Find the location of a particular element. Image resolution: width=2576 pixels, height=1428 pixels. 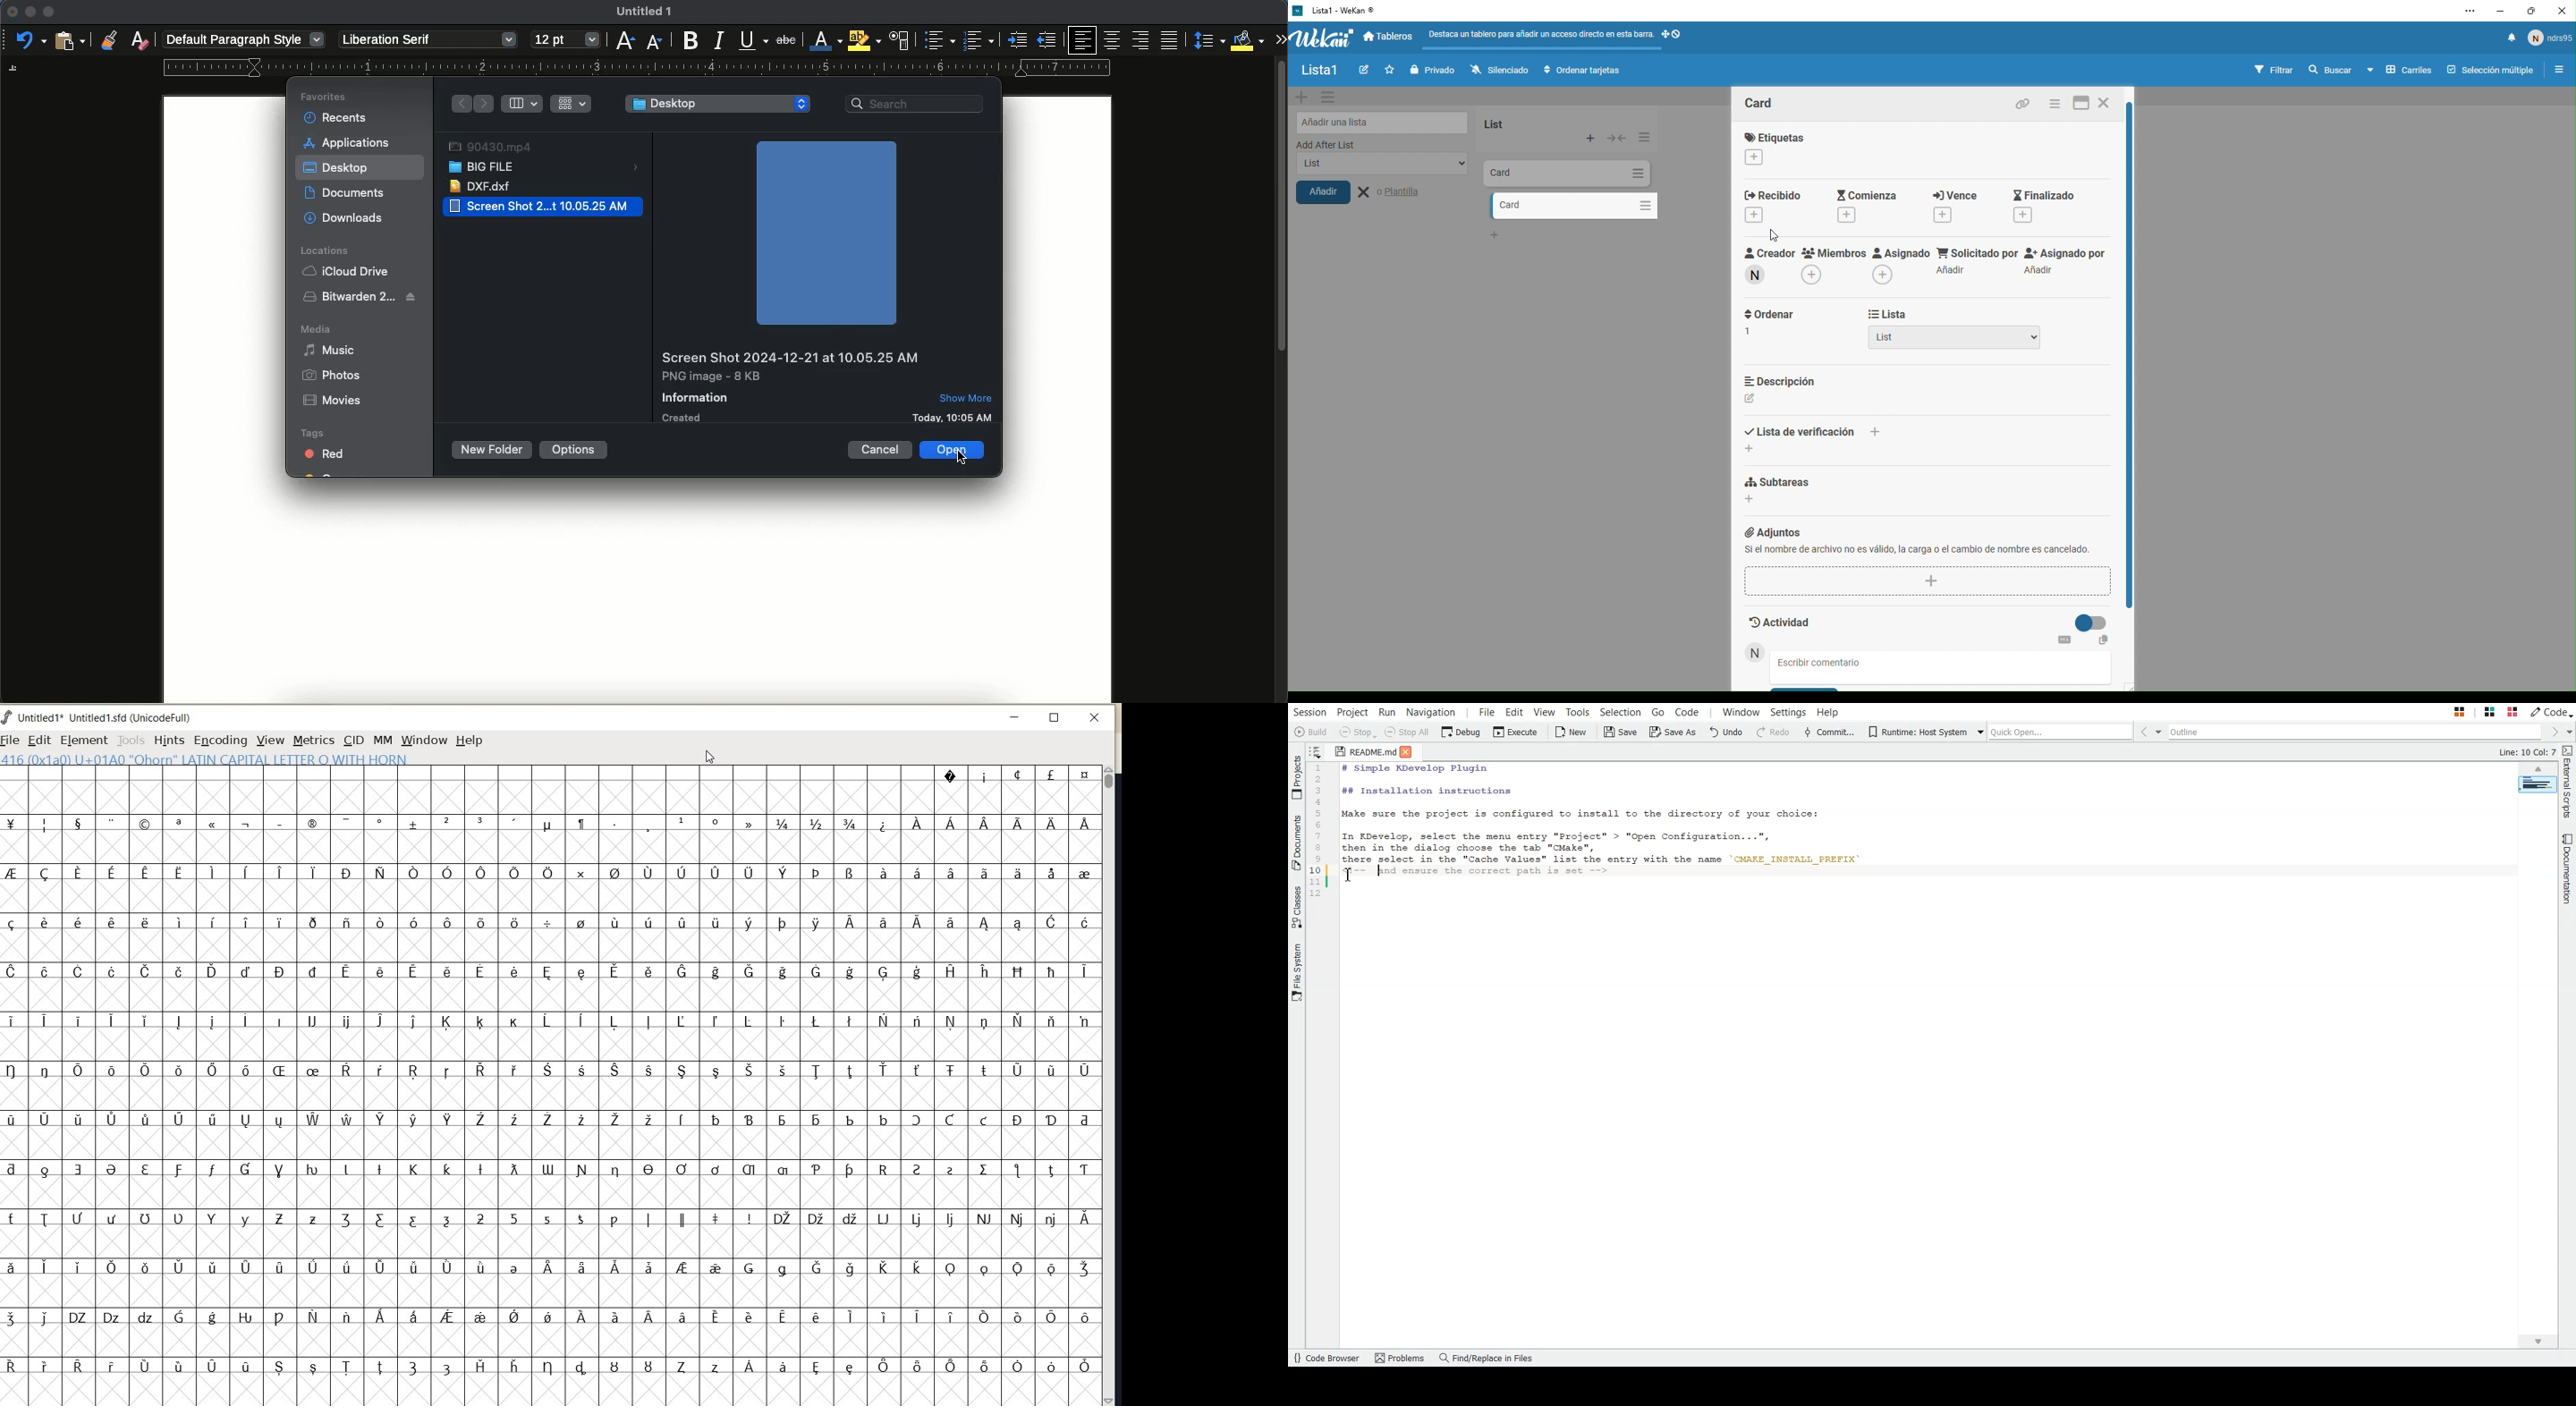

settings is located at coordinates (1332, 98).